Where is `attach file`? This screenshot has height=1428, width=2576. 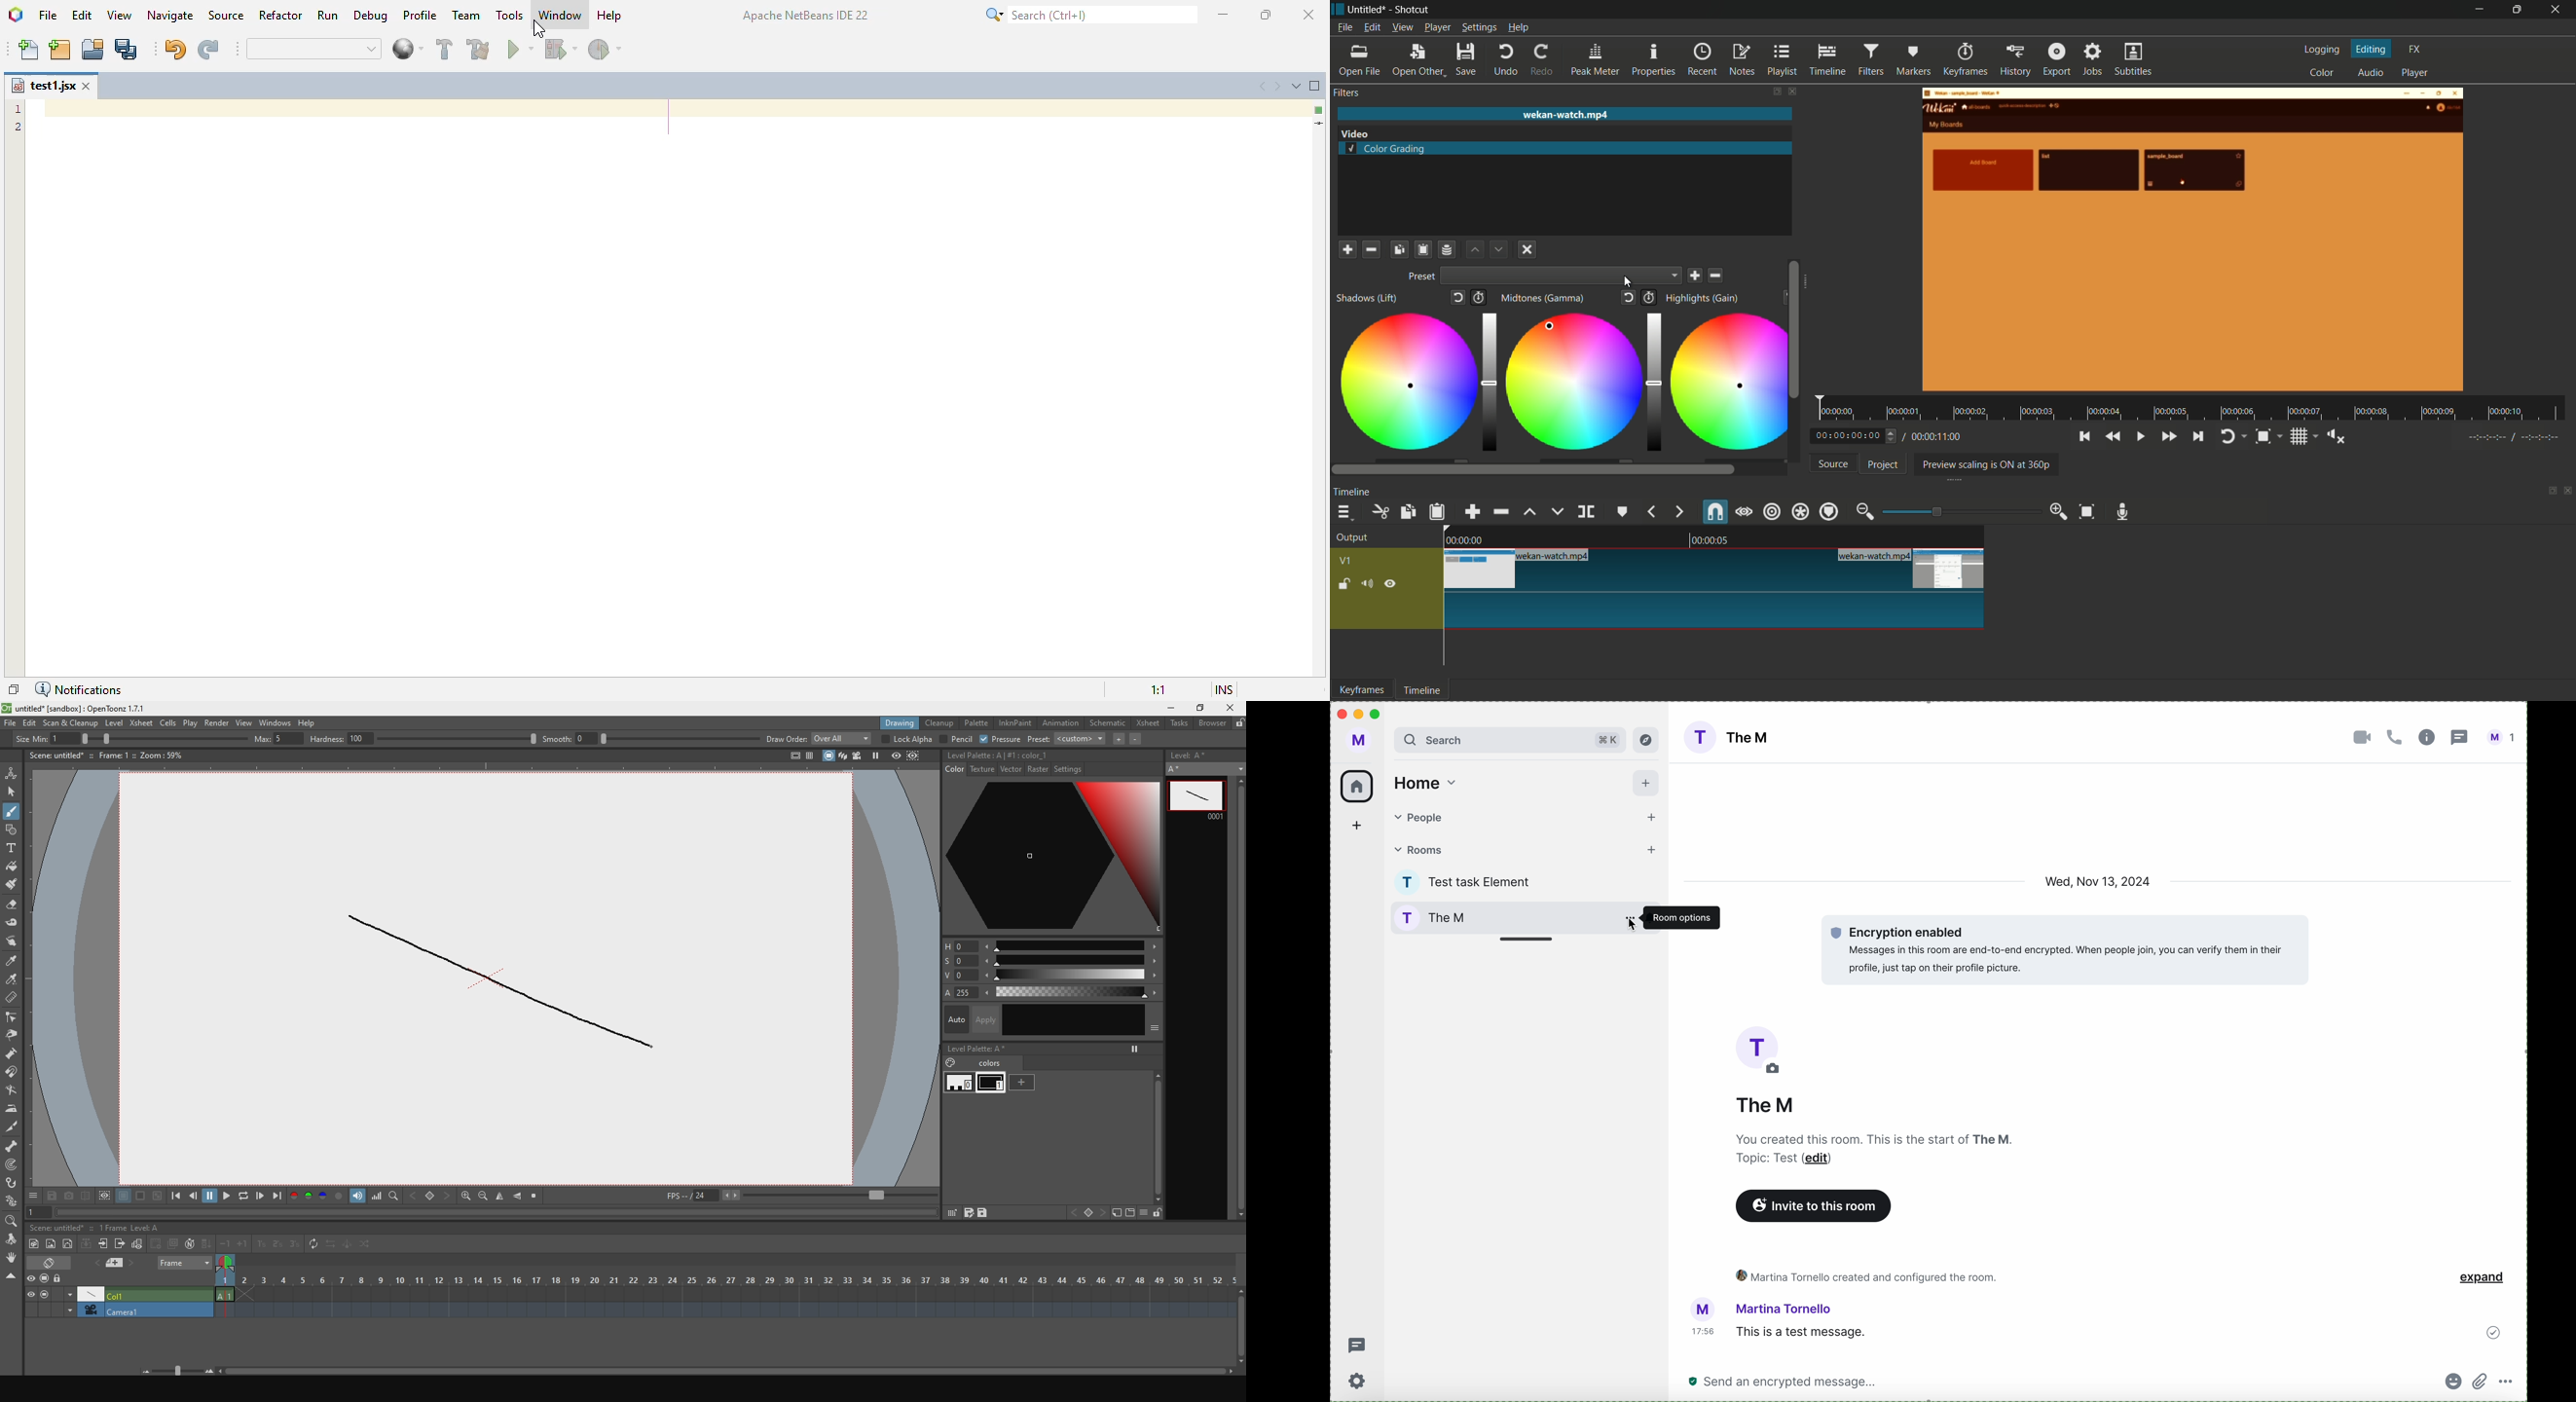 attach file is located at coordinates (2482, 1382).